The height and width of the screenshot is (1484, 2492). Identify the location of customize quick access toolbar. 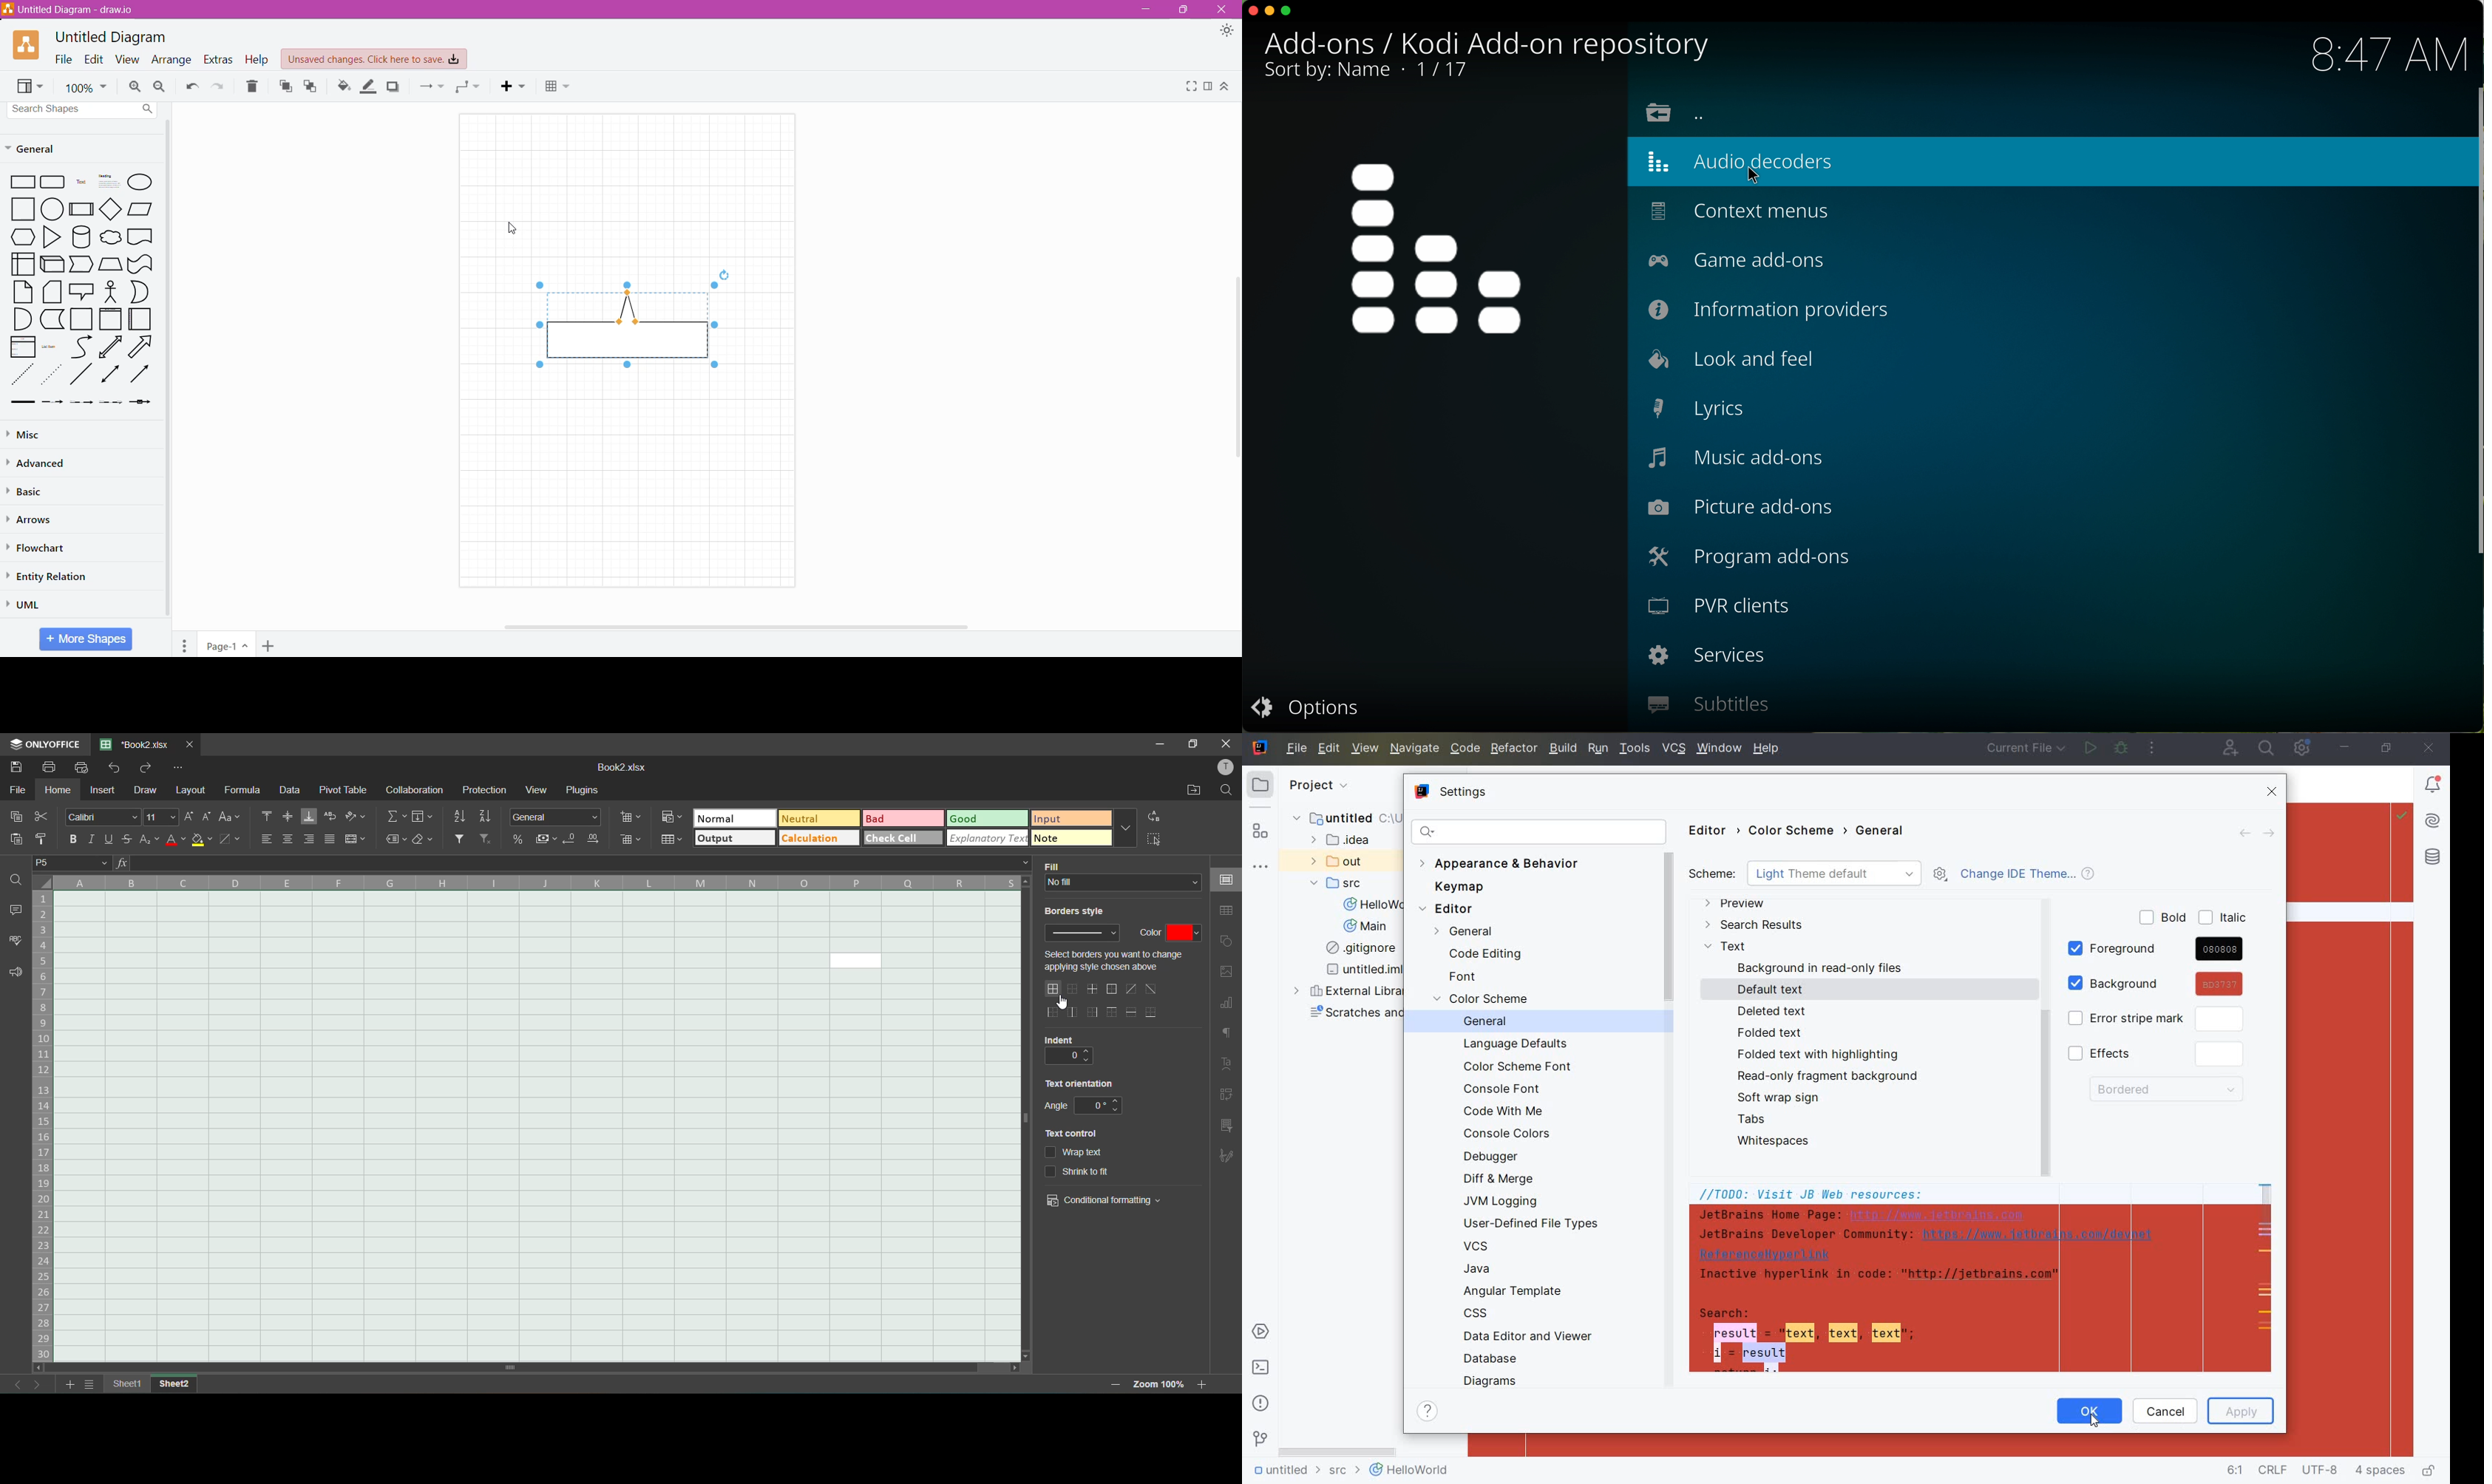
(179, 769).